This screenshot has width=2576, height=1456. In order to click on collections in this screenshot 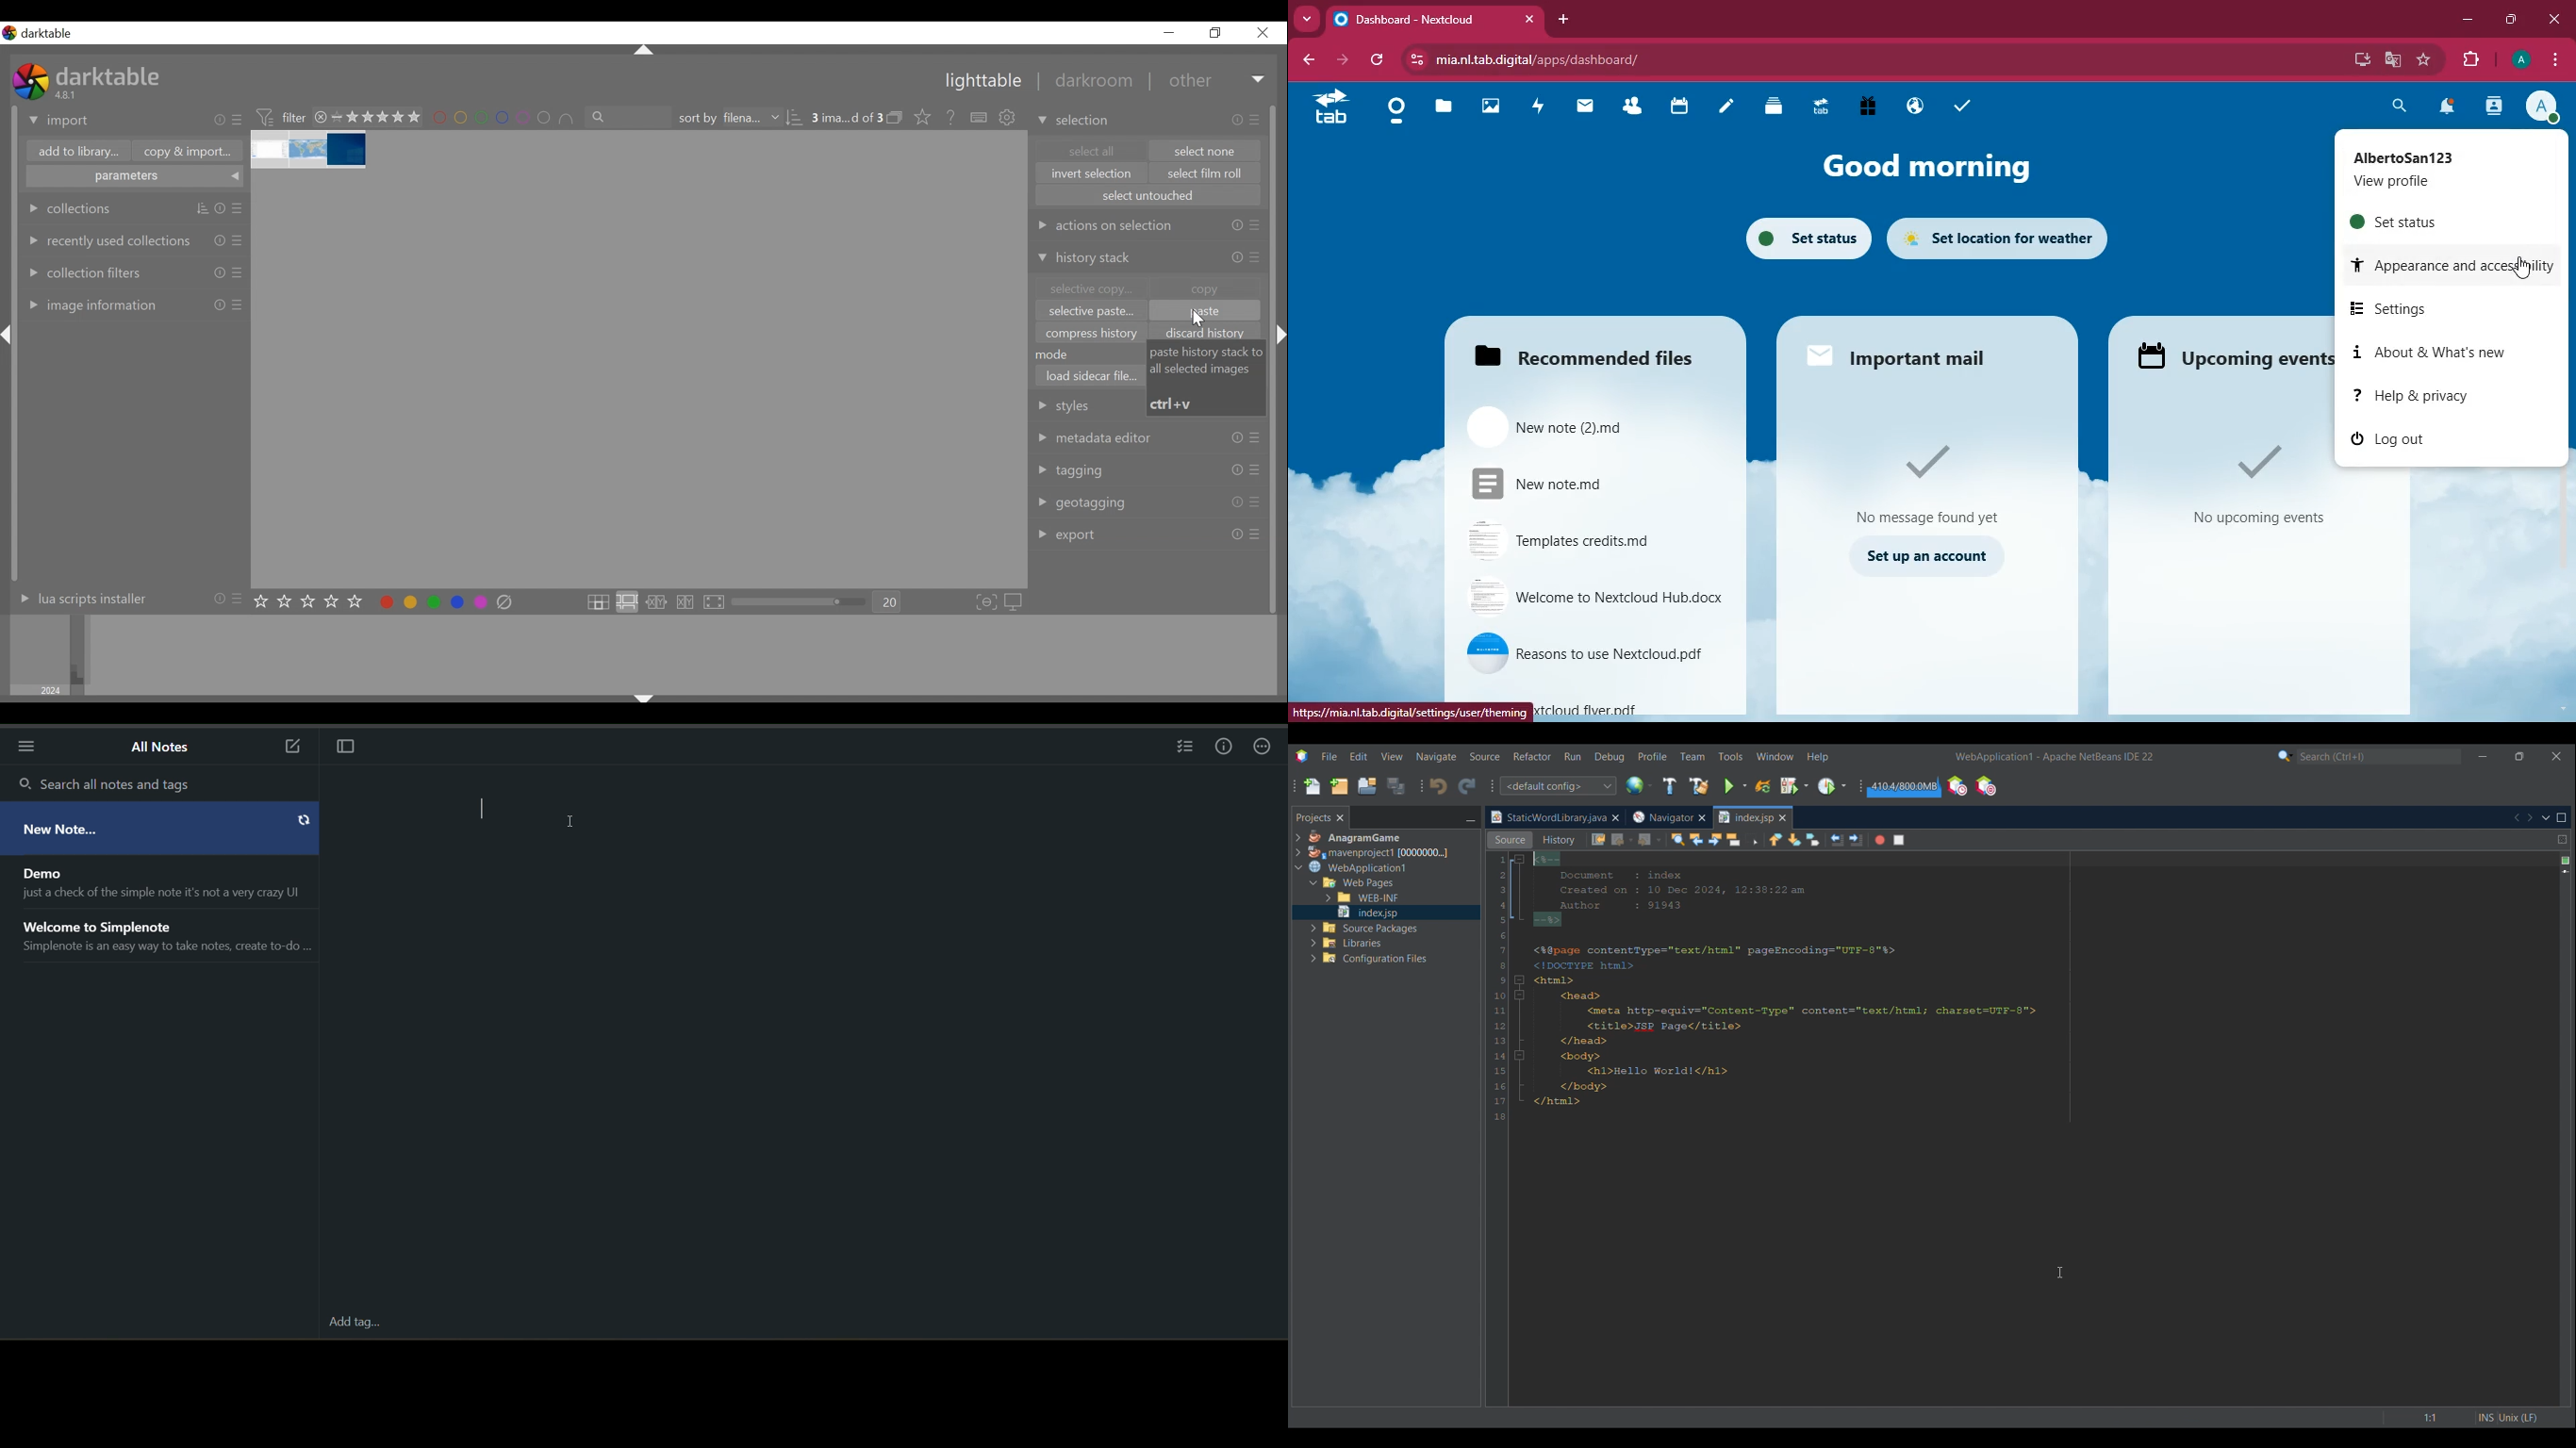, I will do `click(70, 208)`.